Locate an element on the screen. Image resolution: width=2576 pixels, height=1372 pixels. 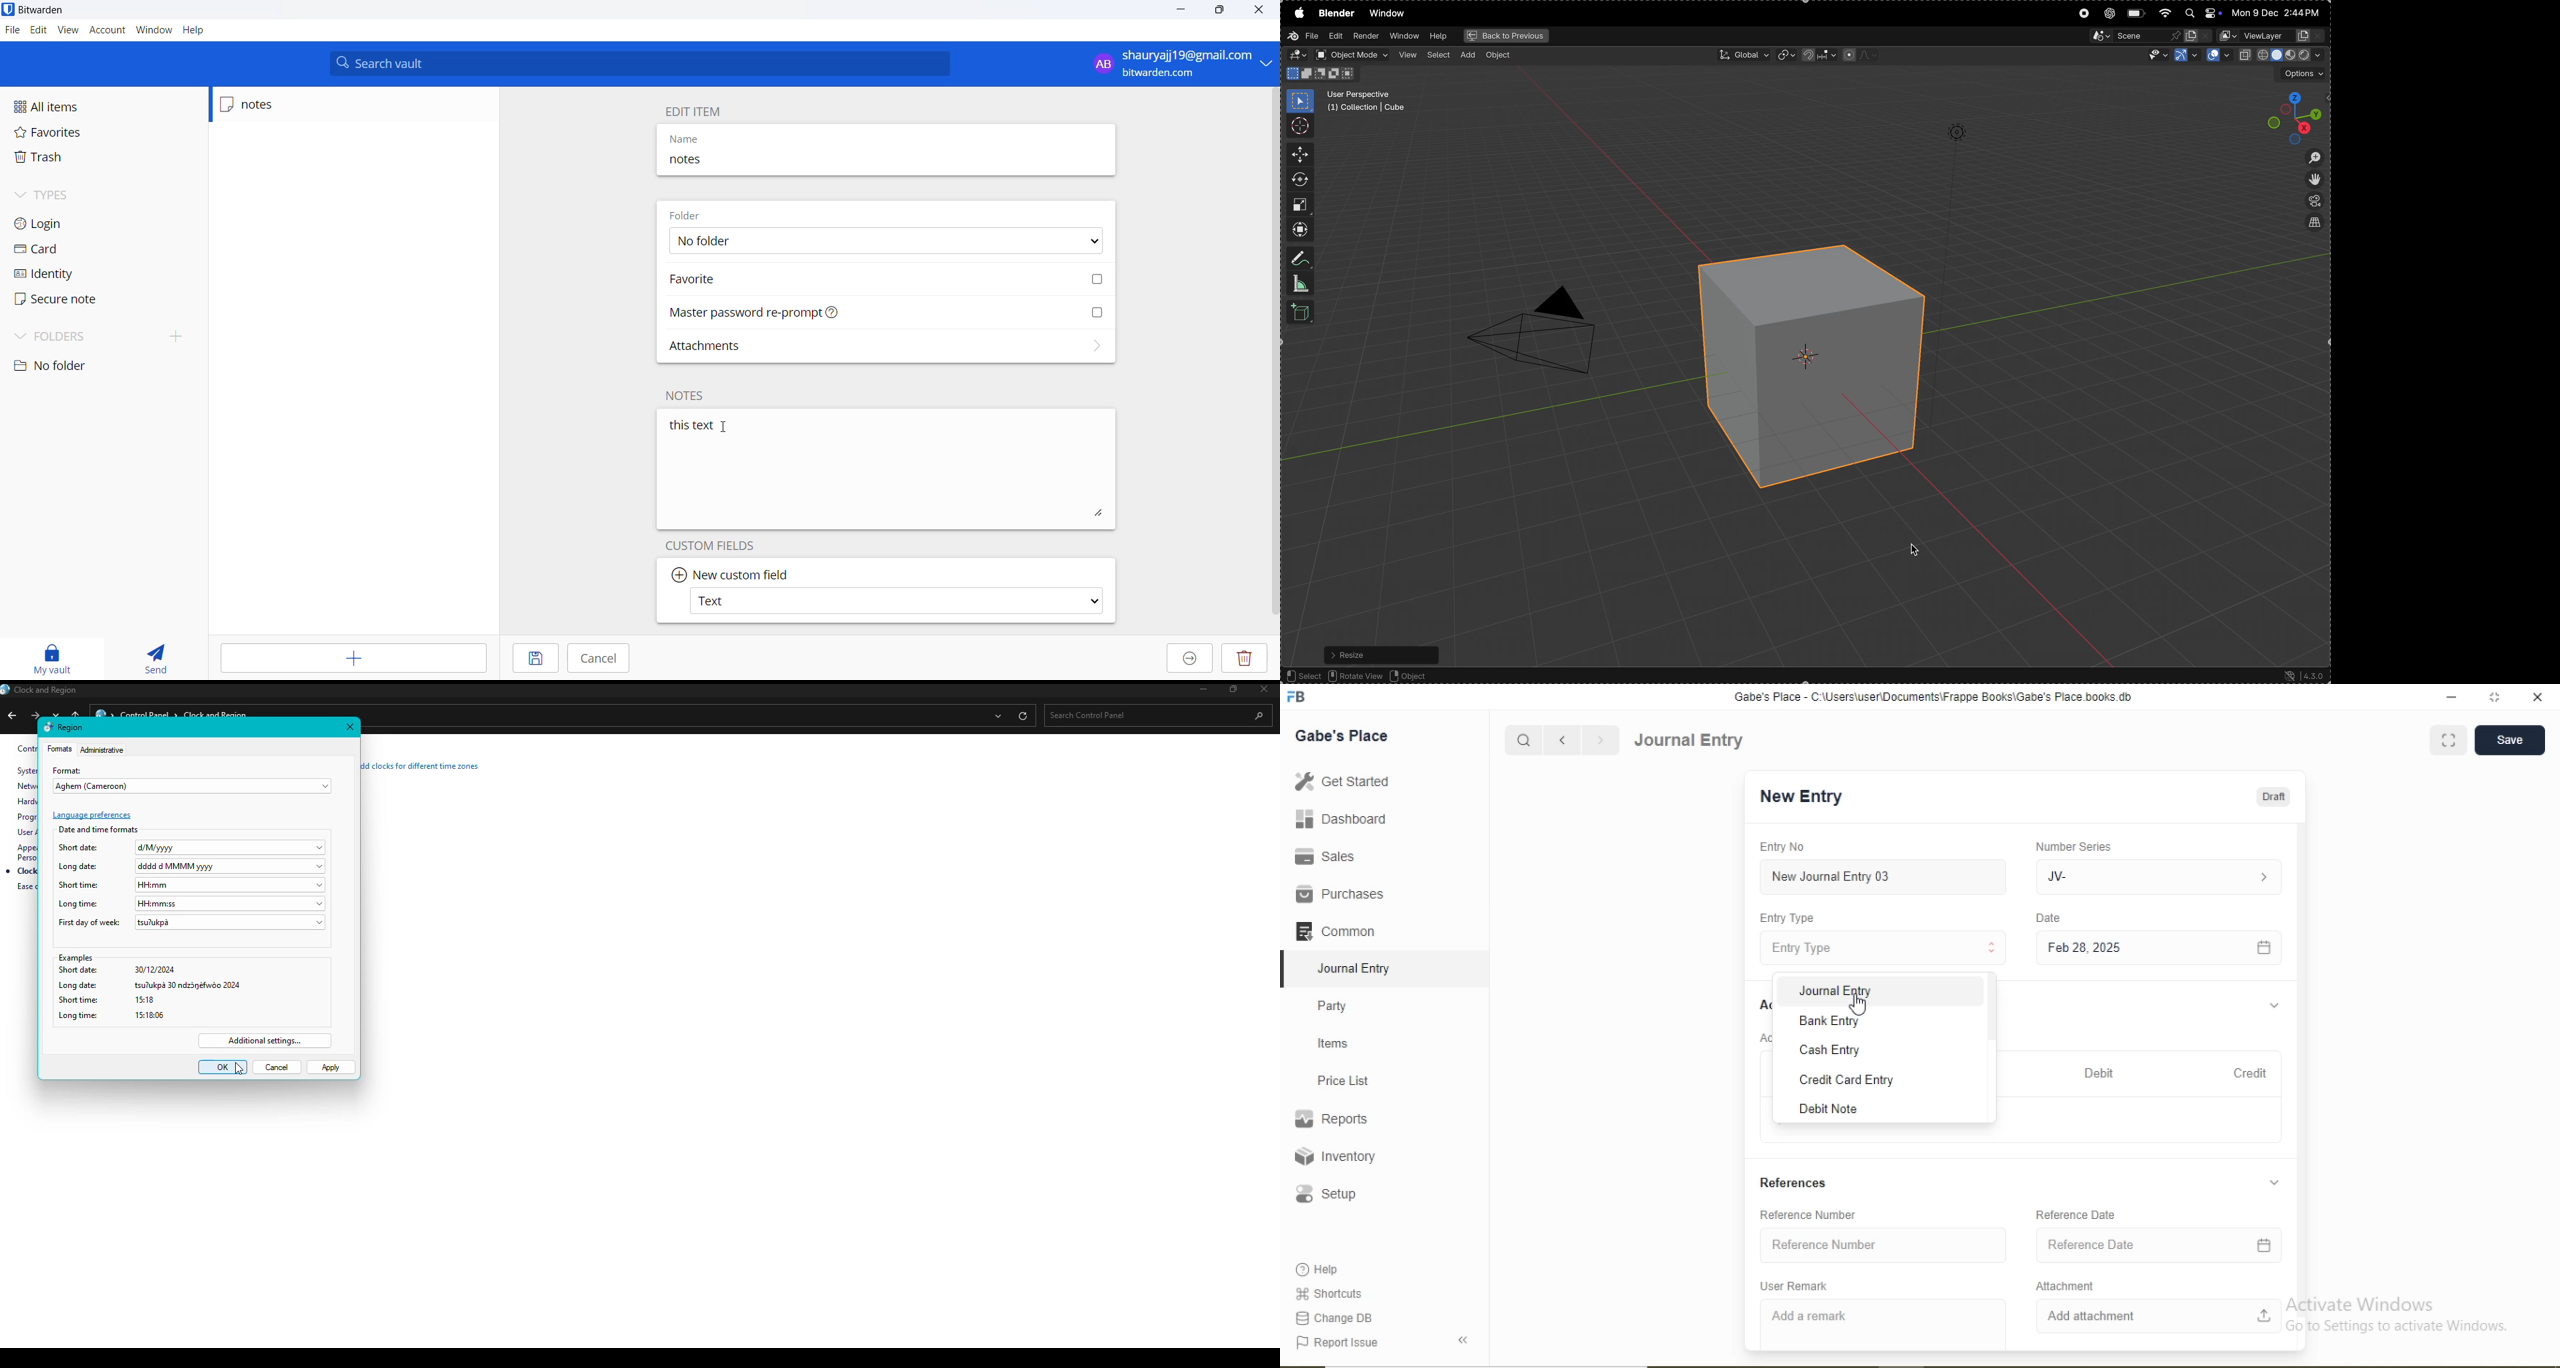
delete is located at coordinates (1246, 659).